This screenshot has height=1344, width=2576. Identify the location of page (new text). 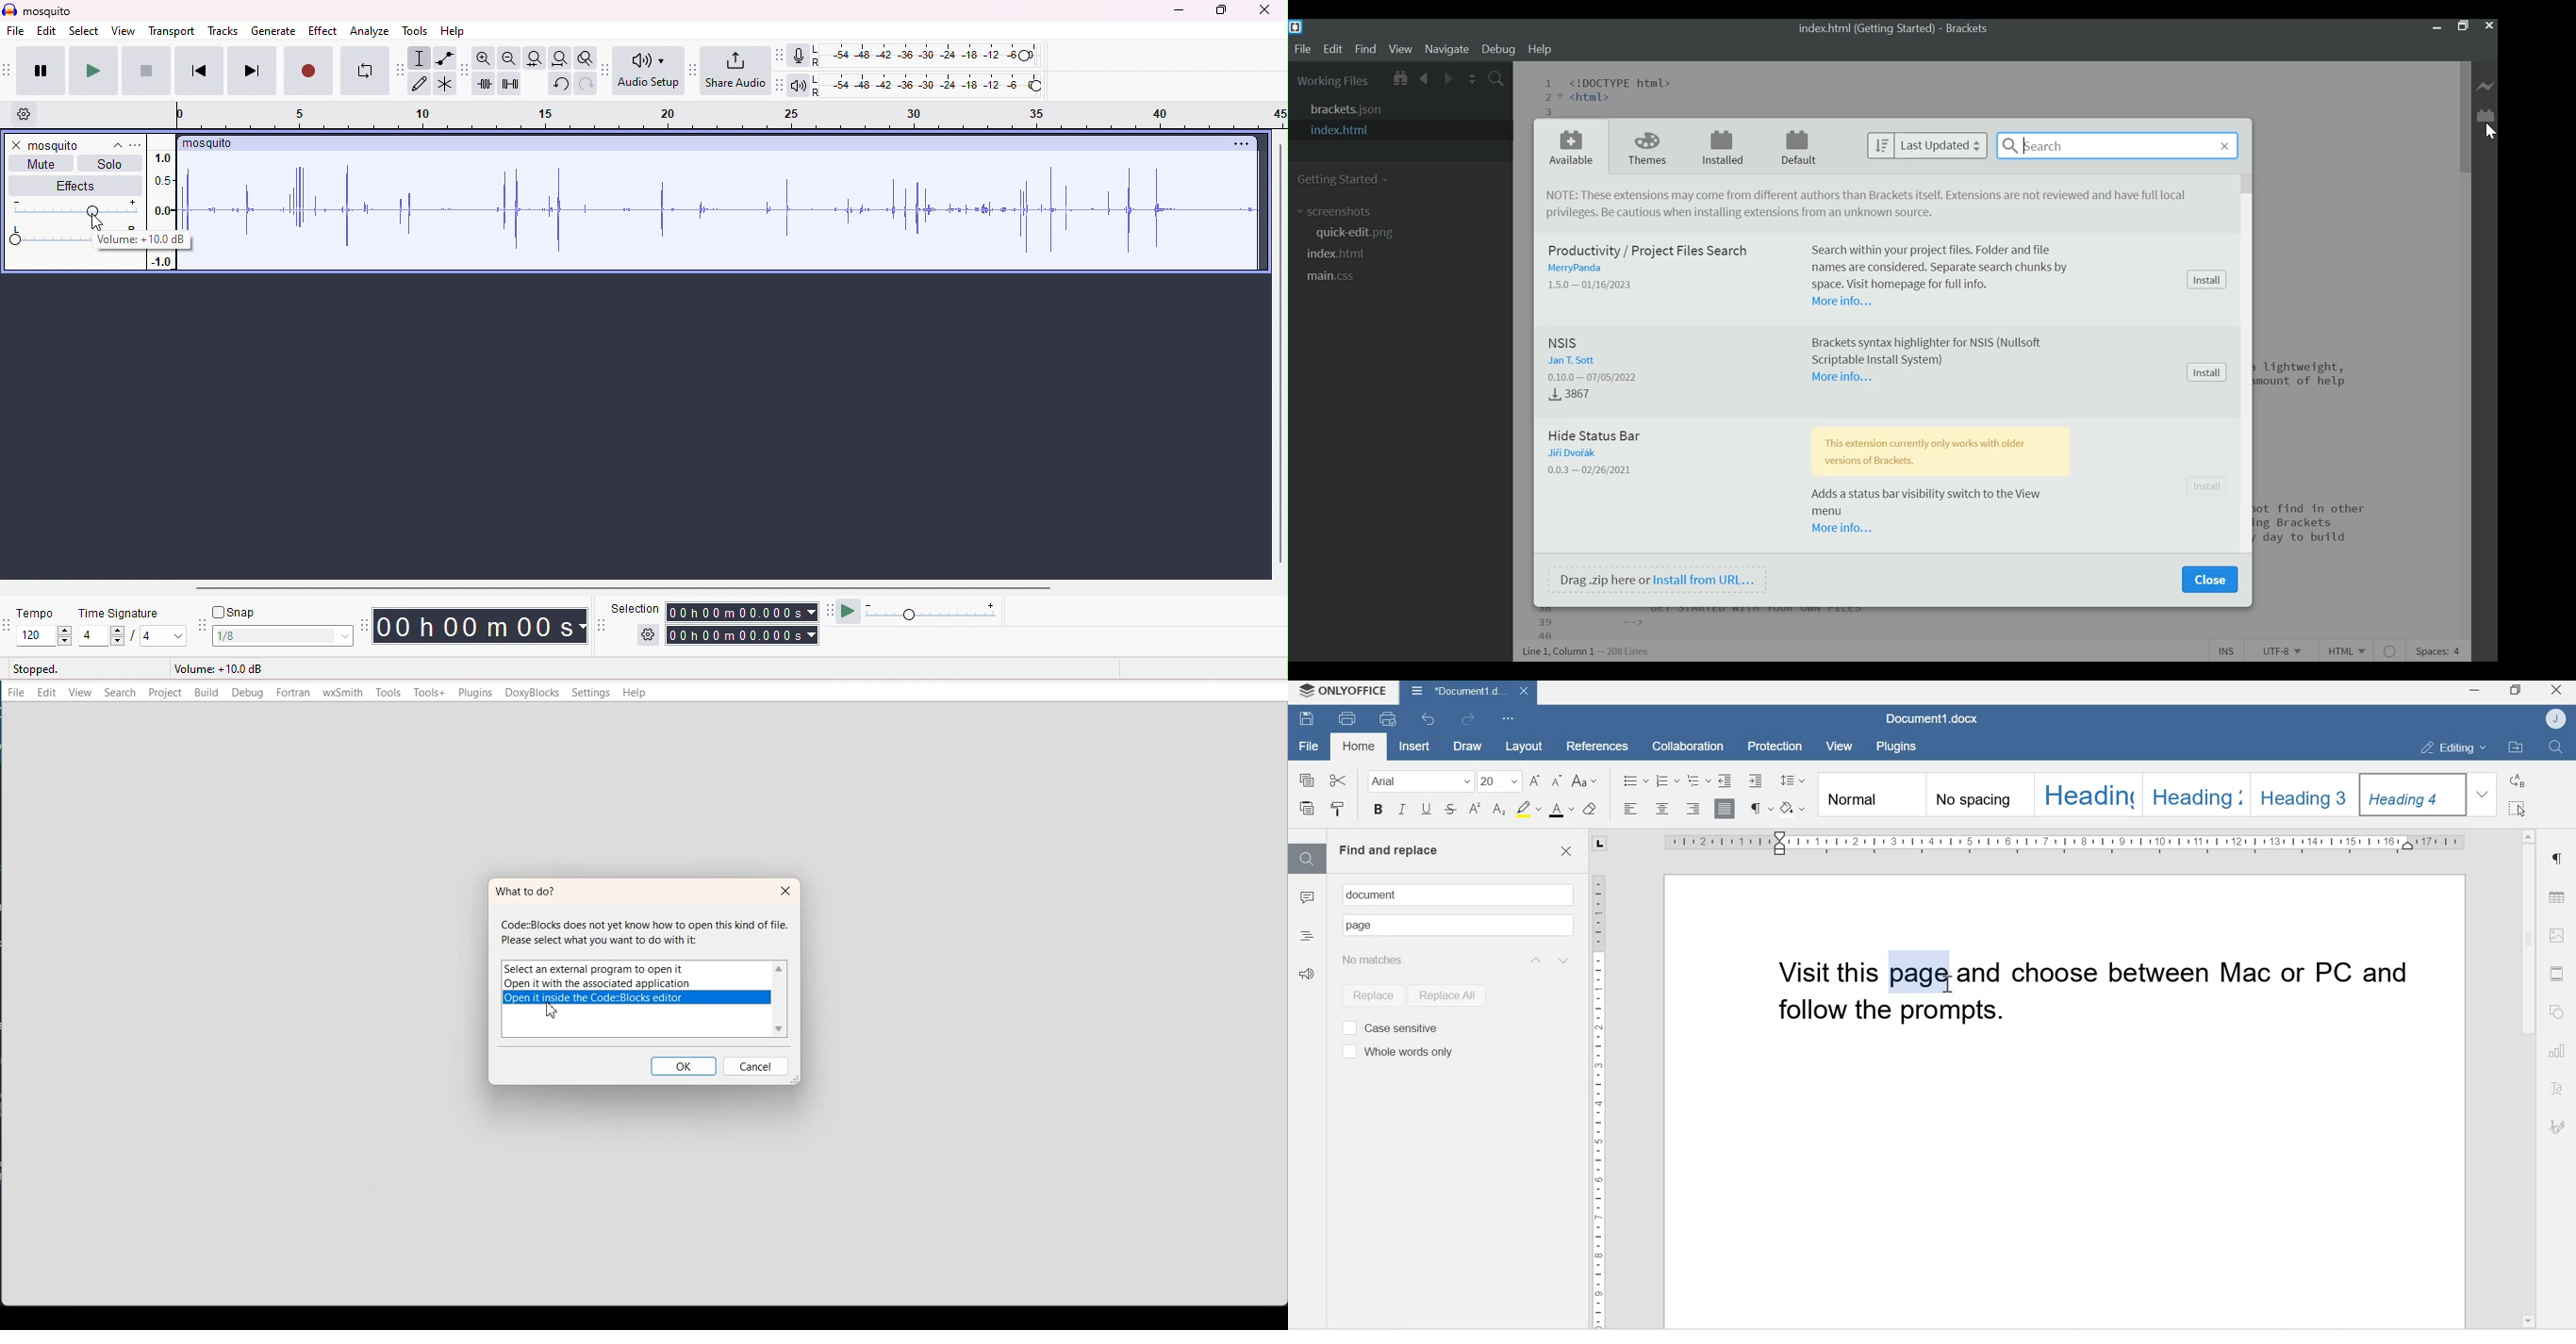
(1919, 973).